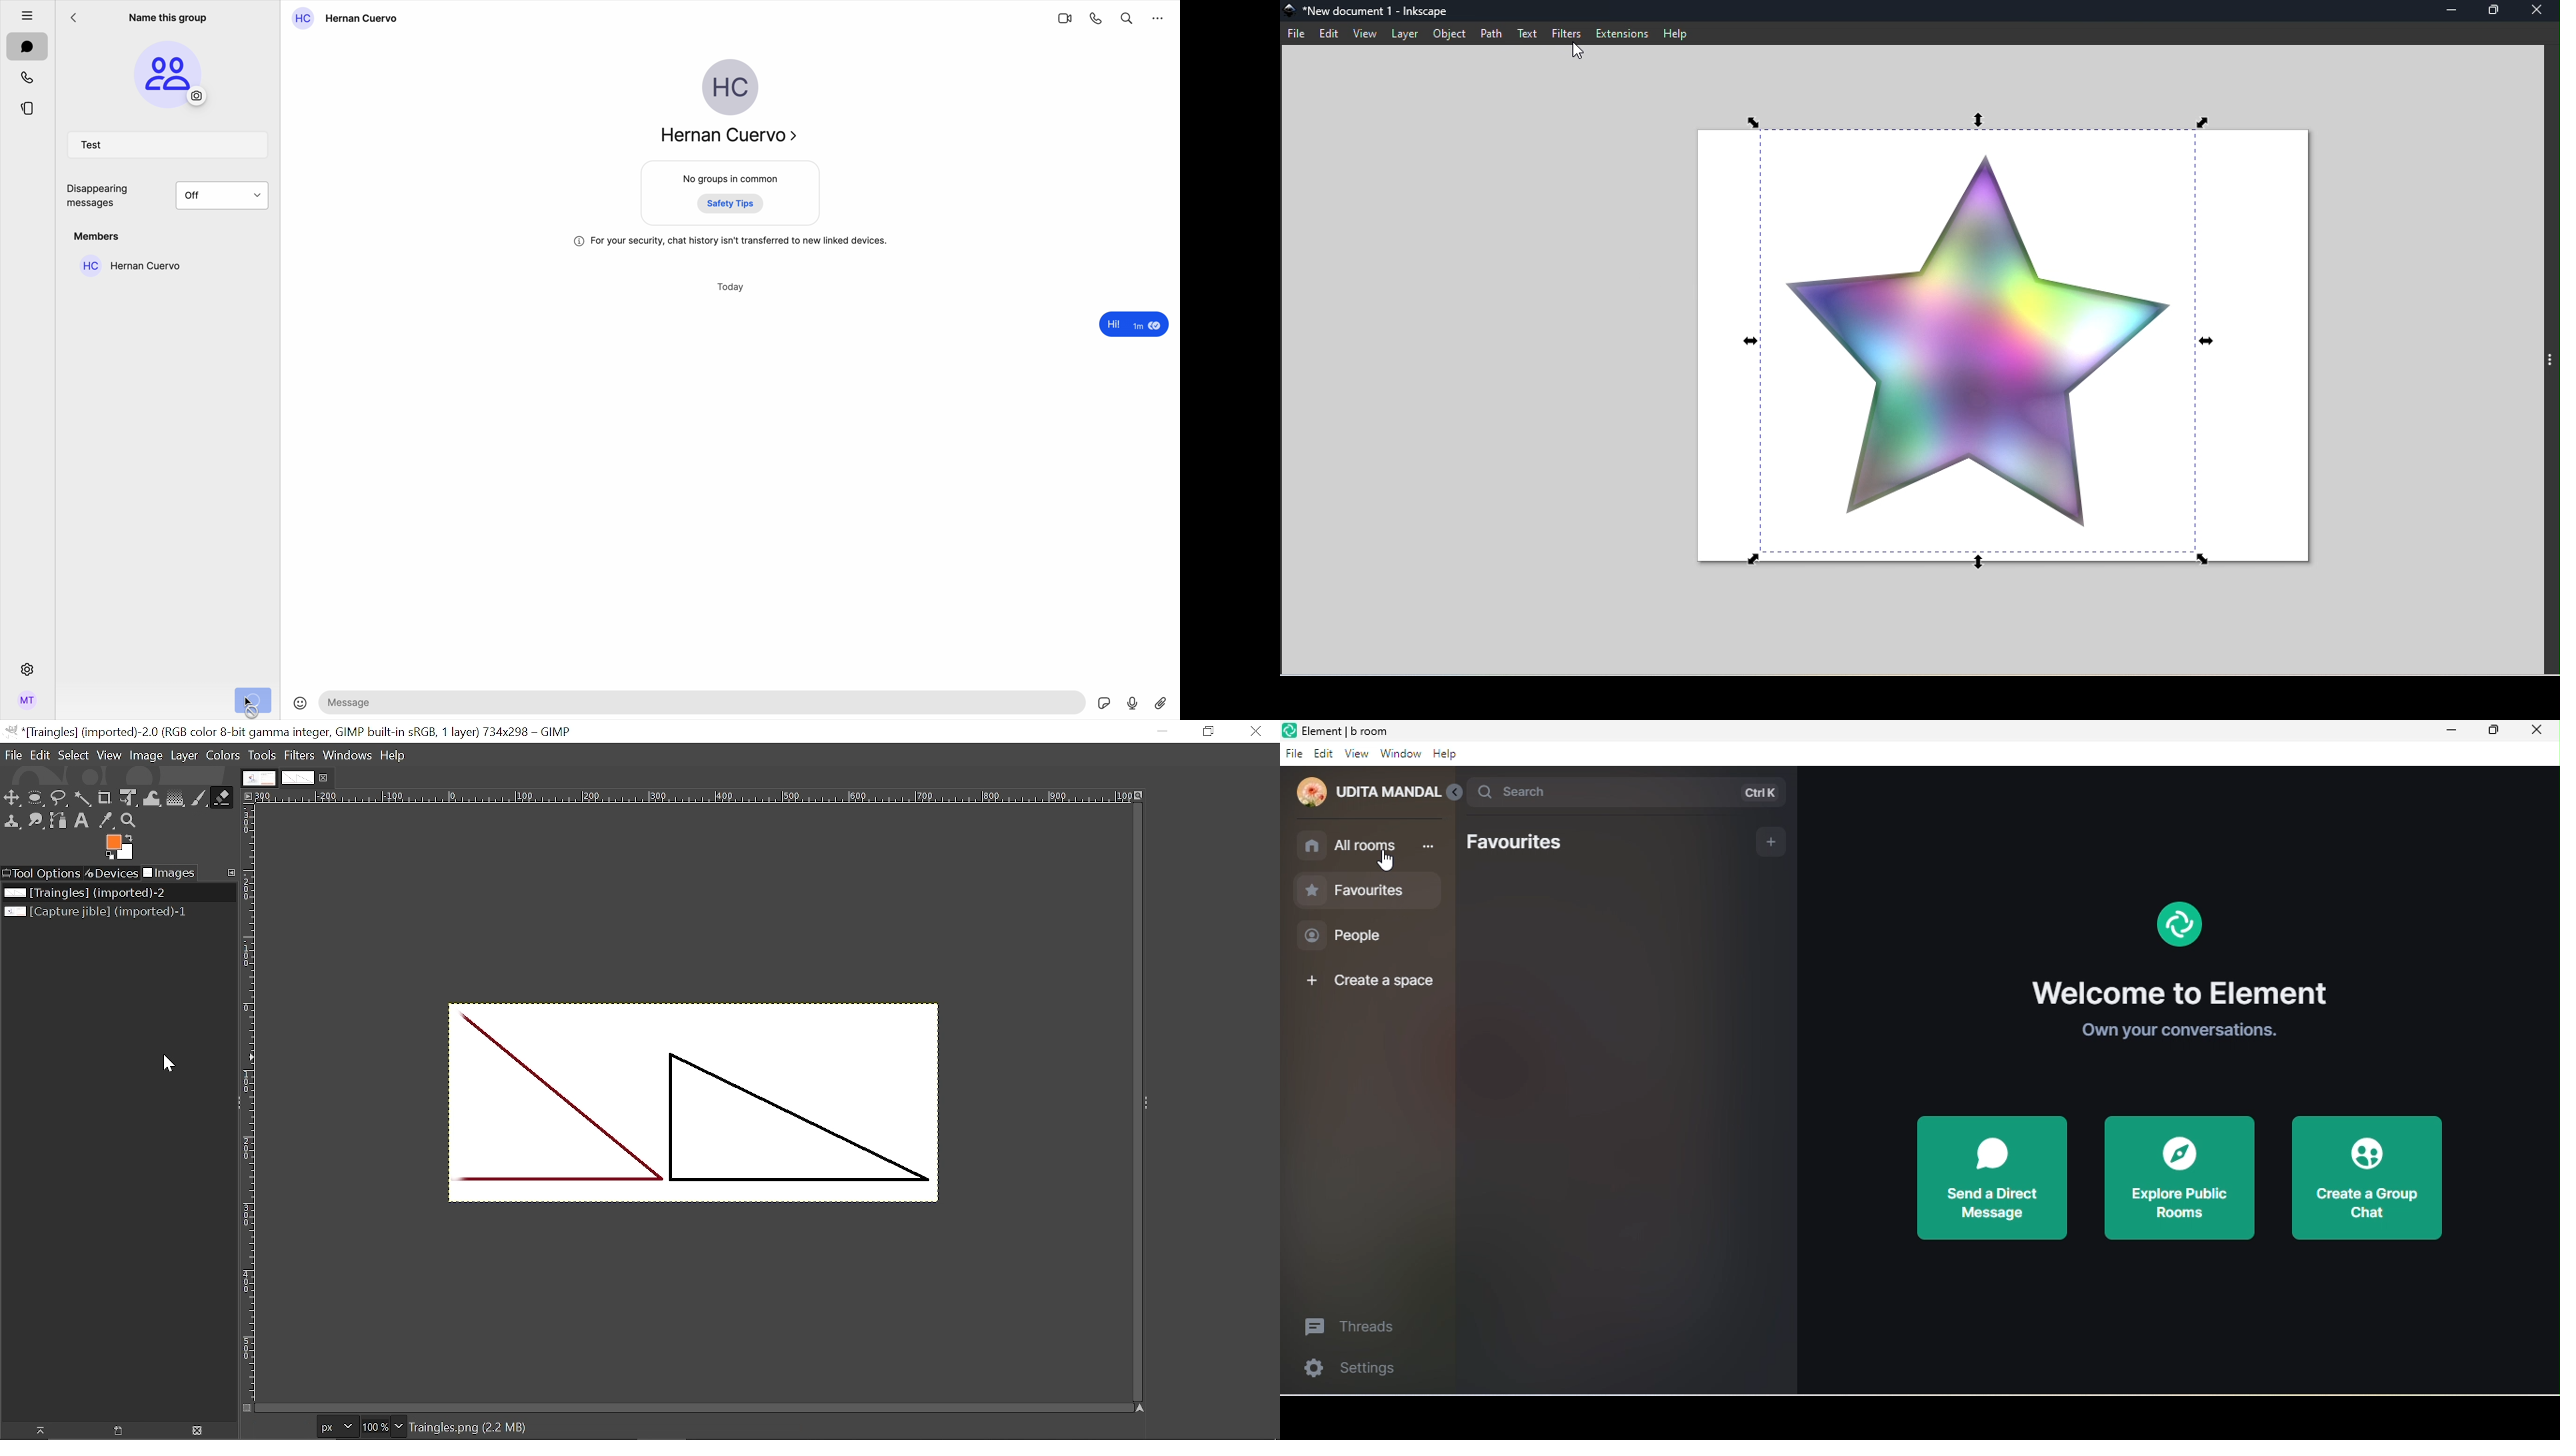 This screenshot has width=2576, height=1456. What do you see at coordinates (1365, 891) in the screenshot?
I see `favourites` at bounding box center [1365, 891].